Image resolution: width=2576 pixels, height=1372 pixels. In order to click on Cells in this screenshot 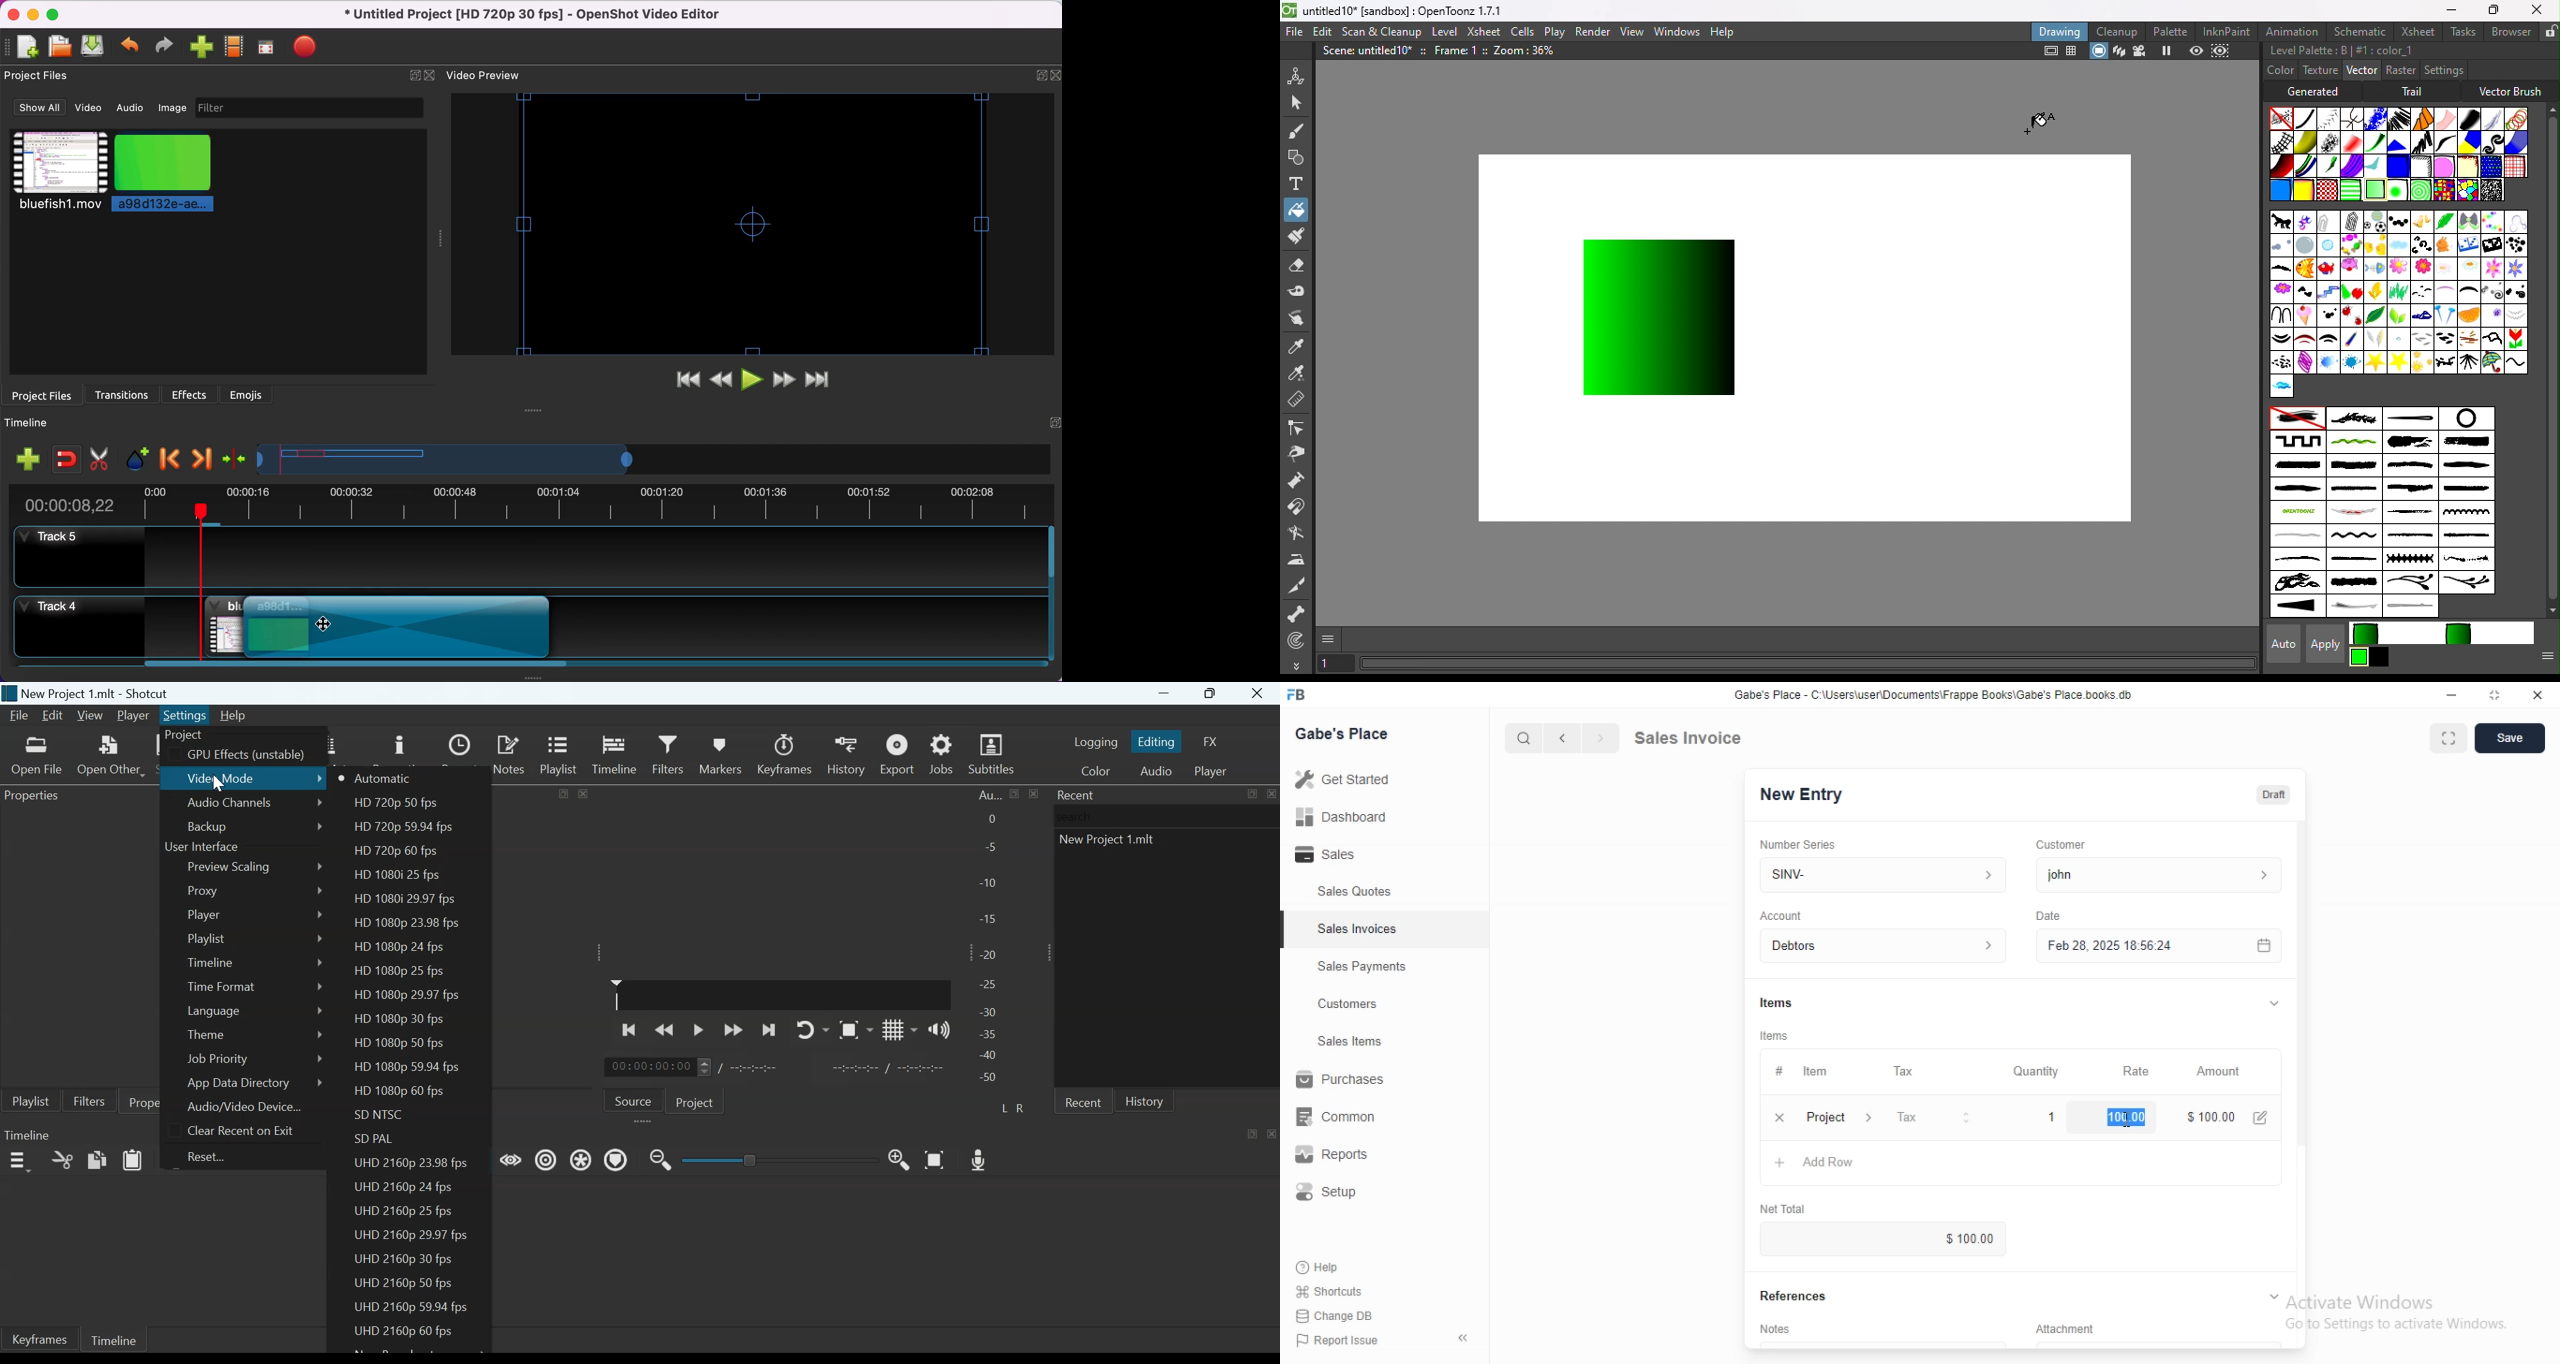, I will do `click(1522, 33)`.